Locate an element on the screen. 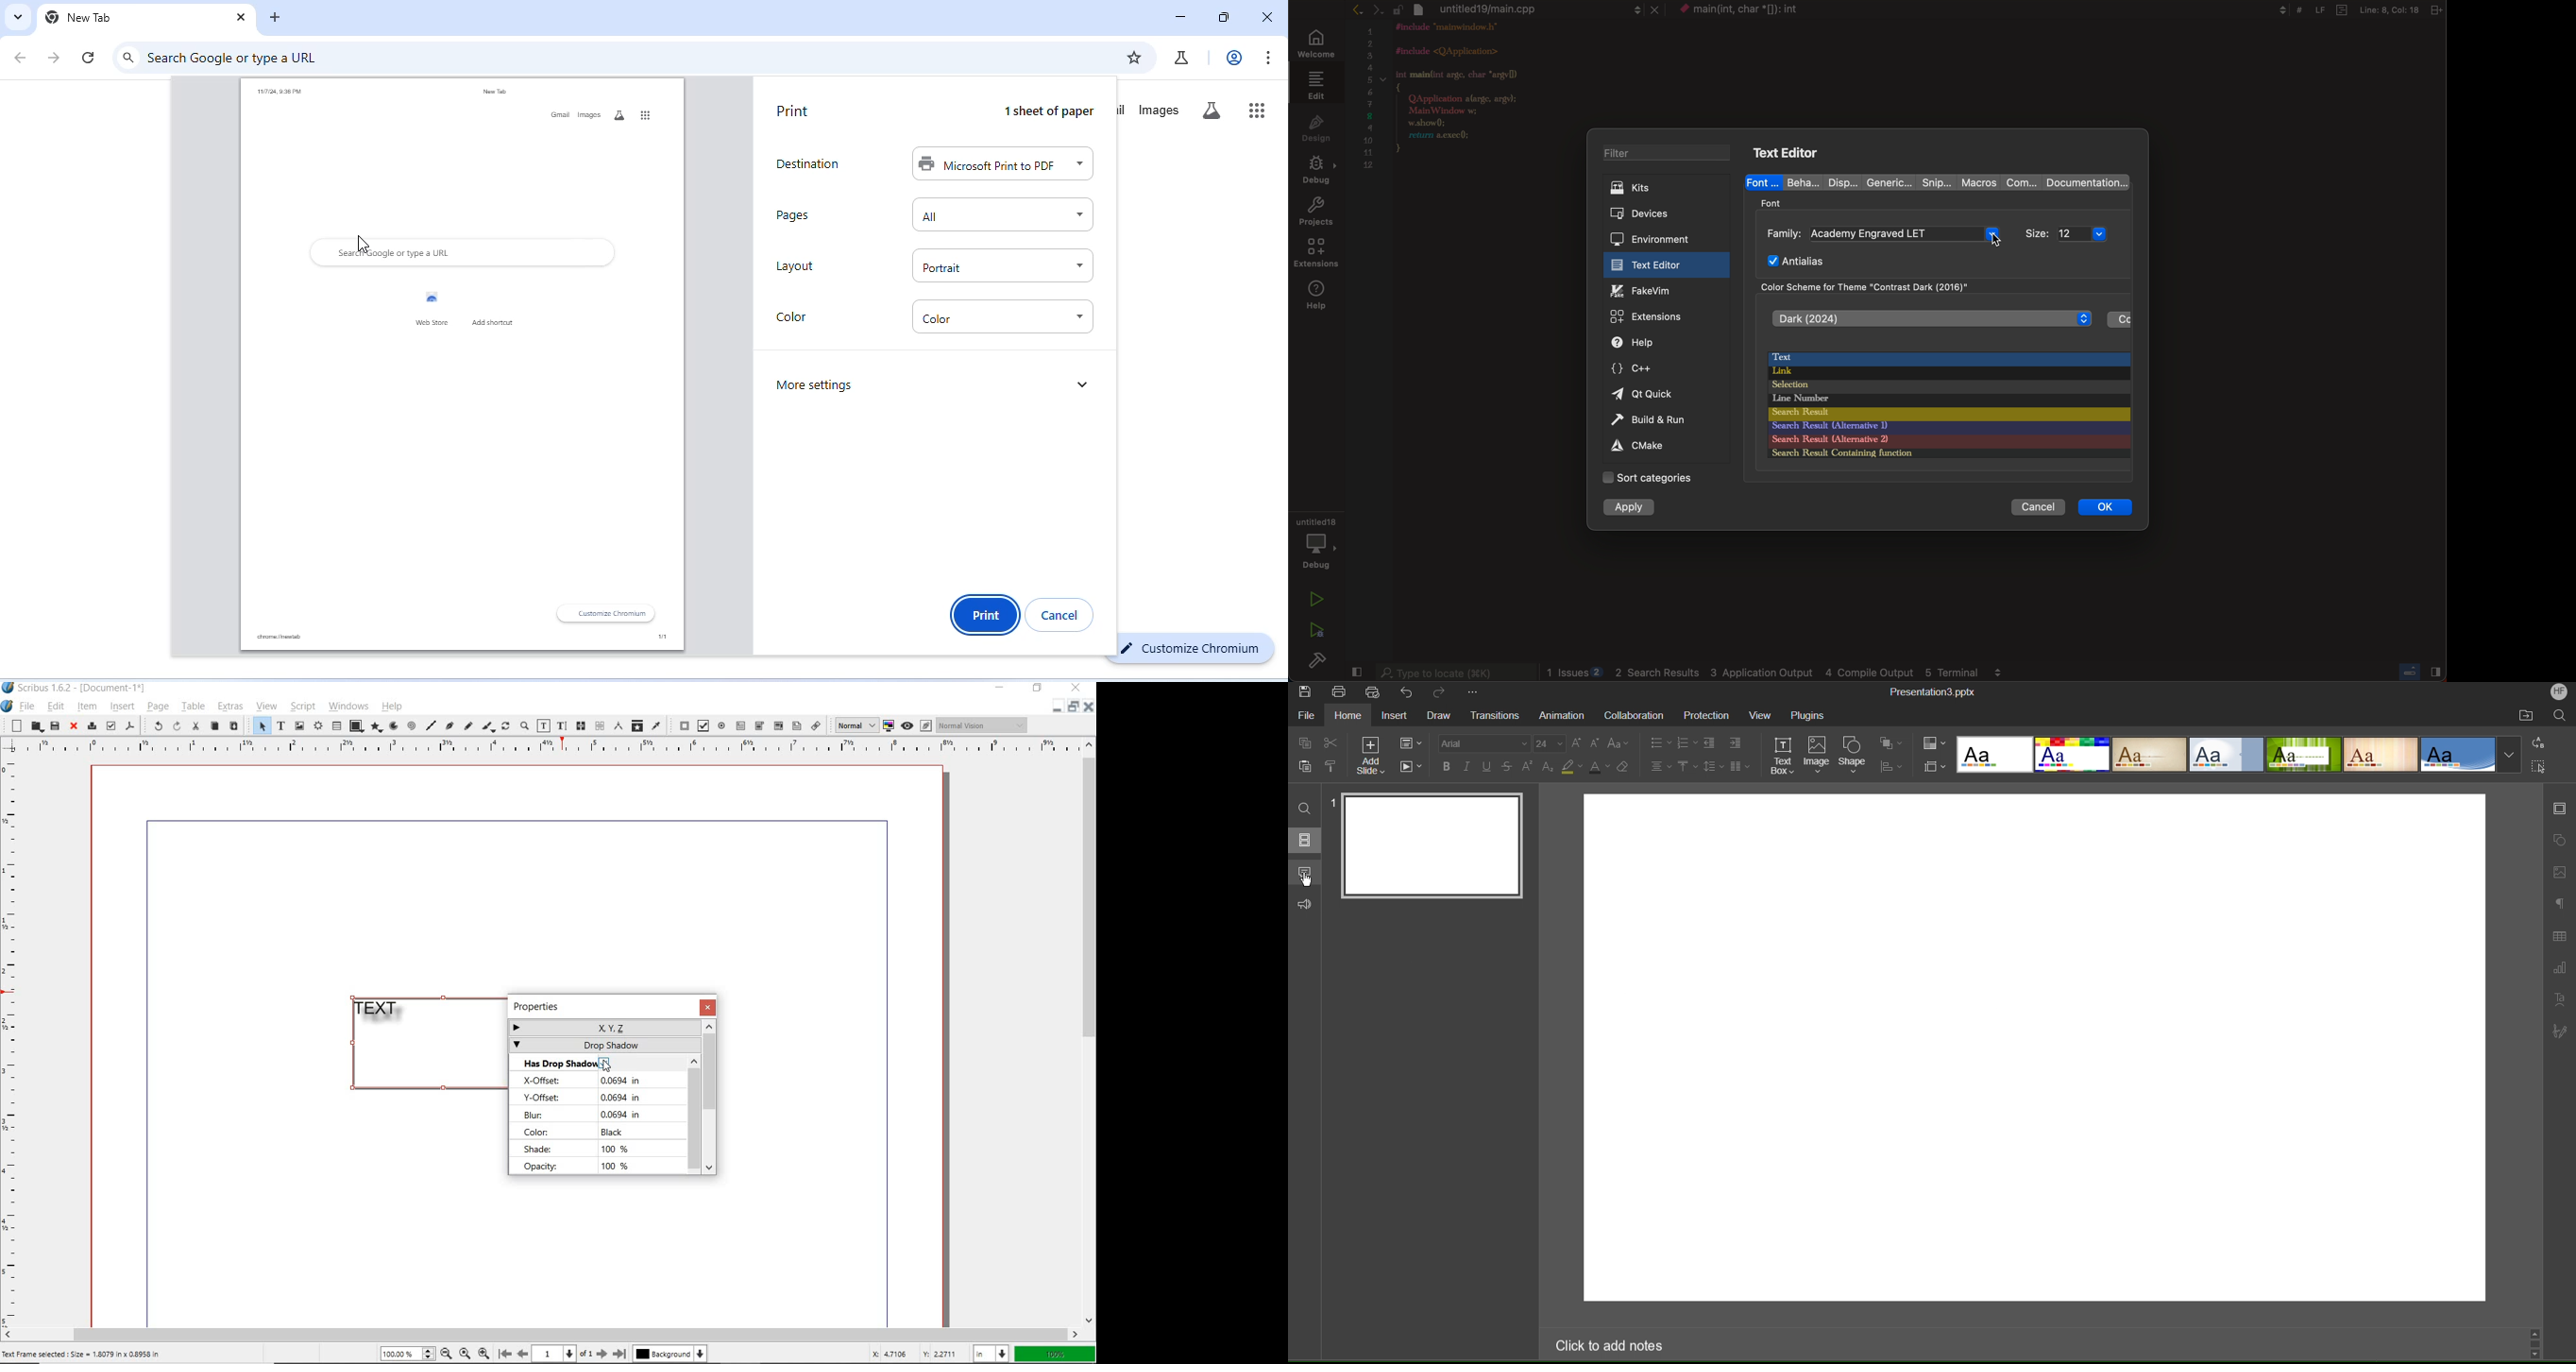 The image size is (2576, 1372). cancel is located at coordinates (2033, 506).